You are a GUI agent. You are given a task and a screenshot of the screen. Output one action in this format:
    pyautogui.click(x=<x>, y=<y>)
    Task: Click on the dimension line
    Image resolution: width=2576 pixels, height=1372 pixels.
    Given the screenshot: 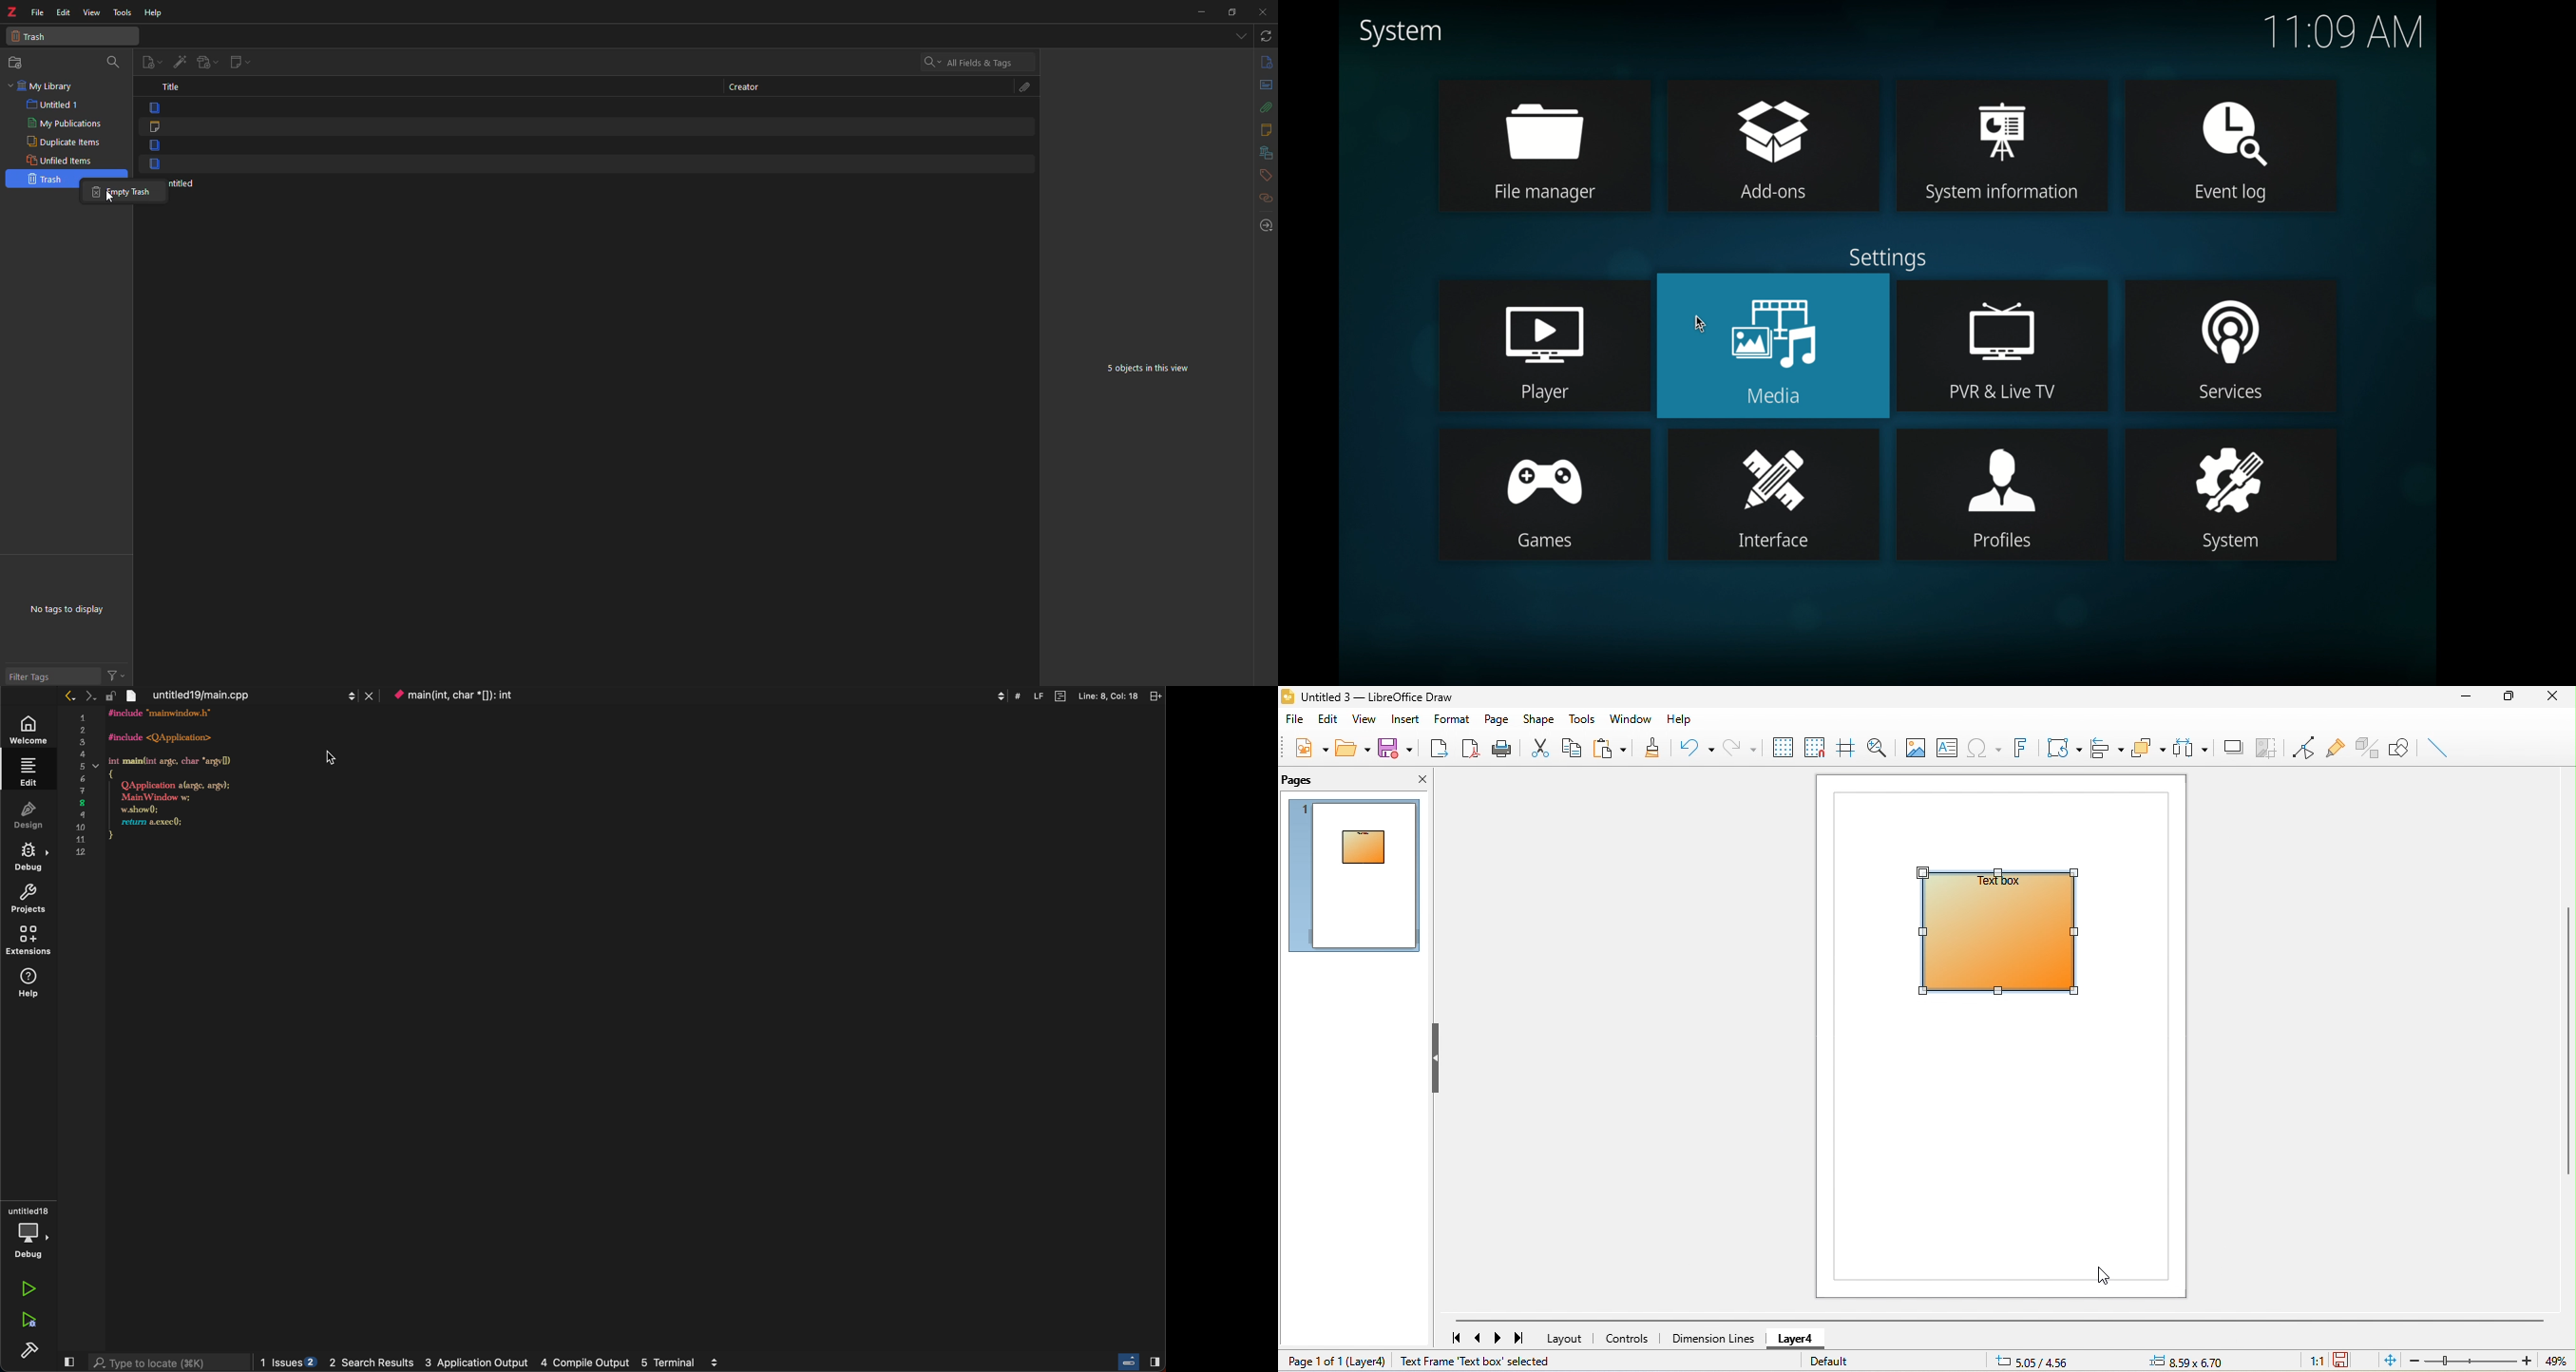 What is the action you would take?
    pyautogui.click(x=1711, y=1337)
    